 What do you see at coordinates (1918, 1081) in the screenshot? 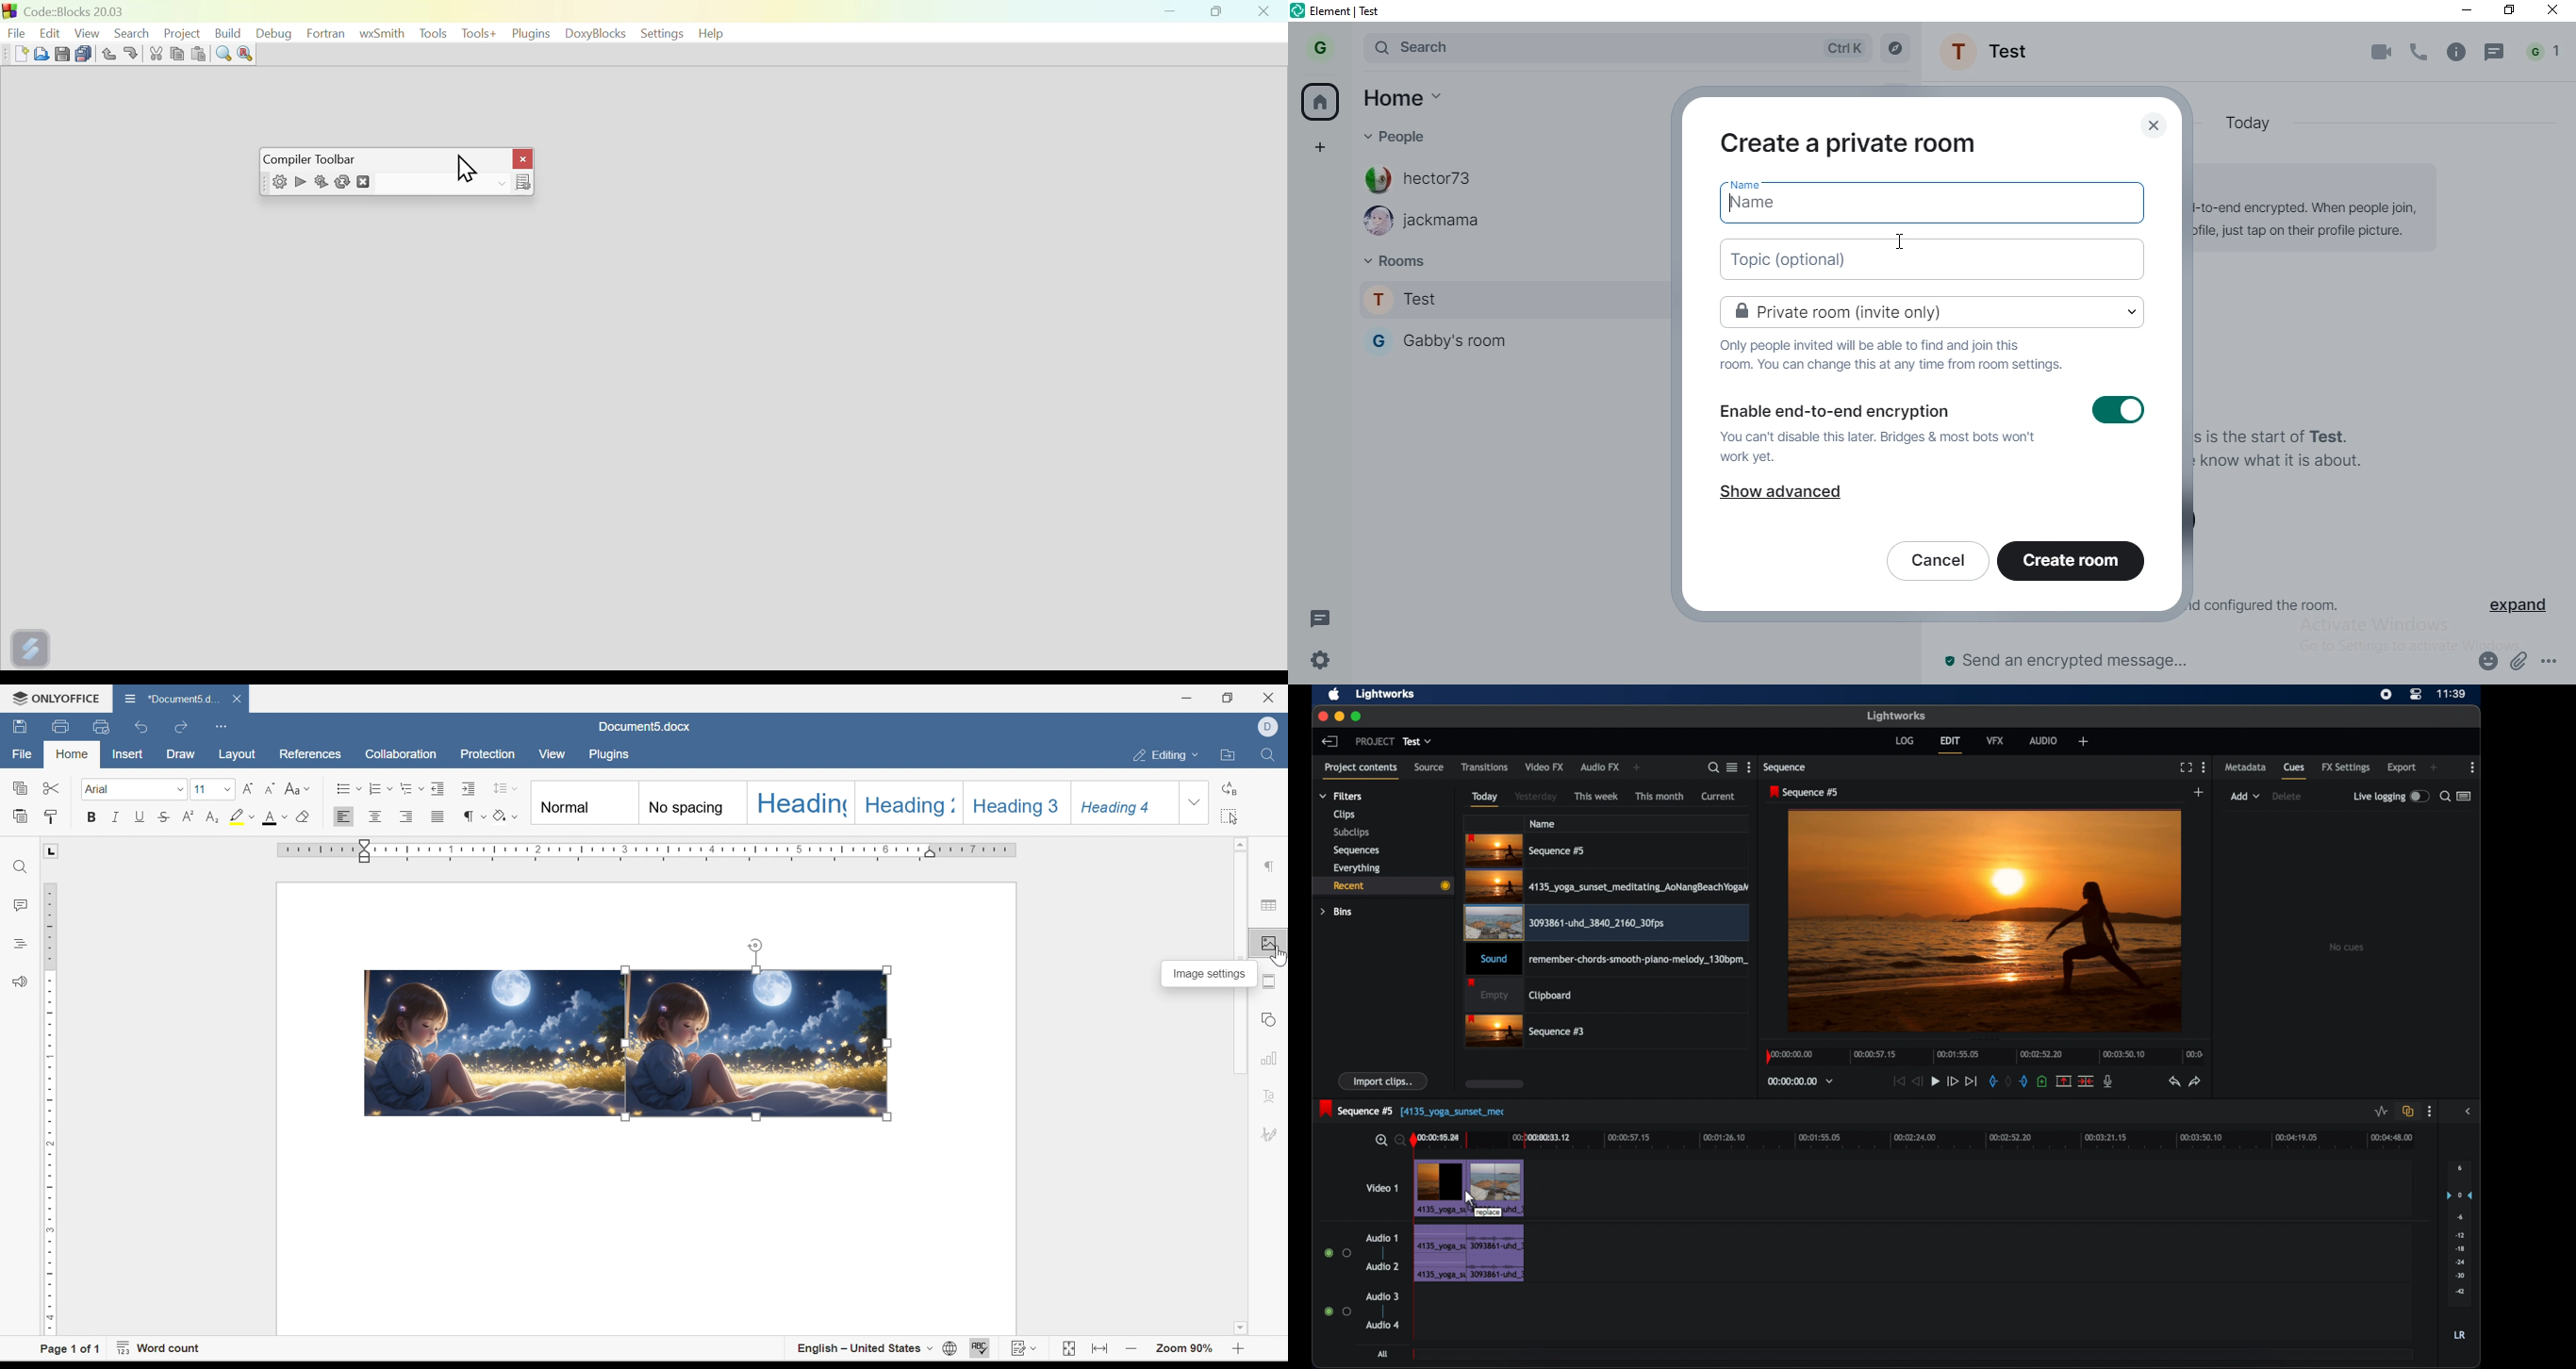
I see `rewind` at bounding box center [1918, 1081].